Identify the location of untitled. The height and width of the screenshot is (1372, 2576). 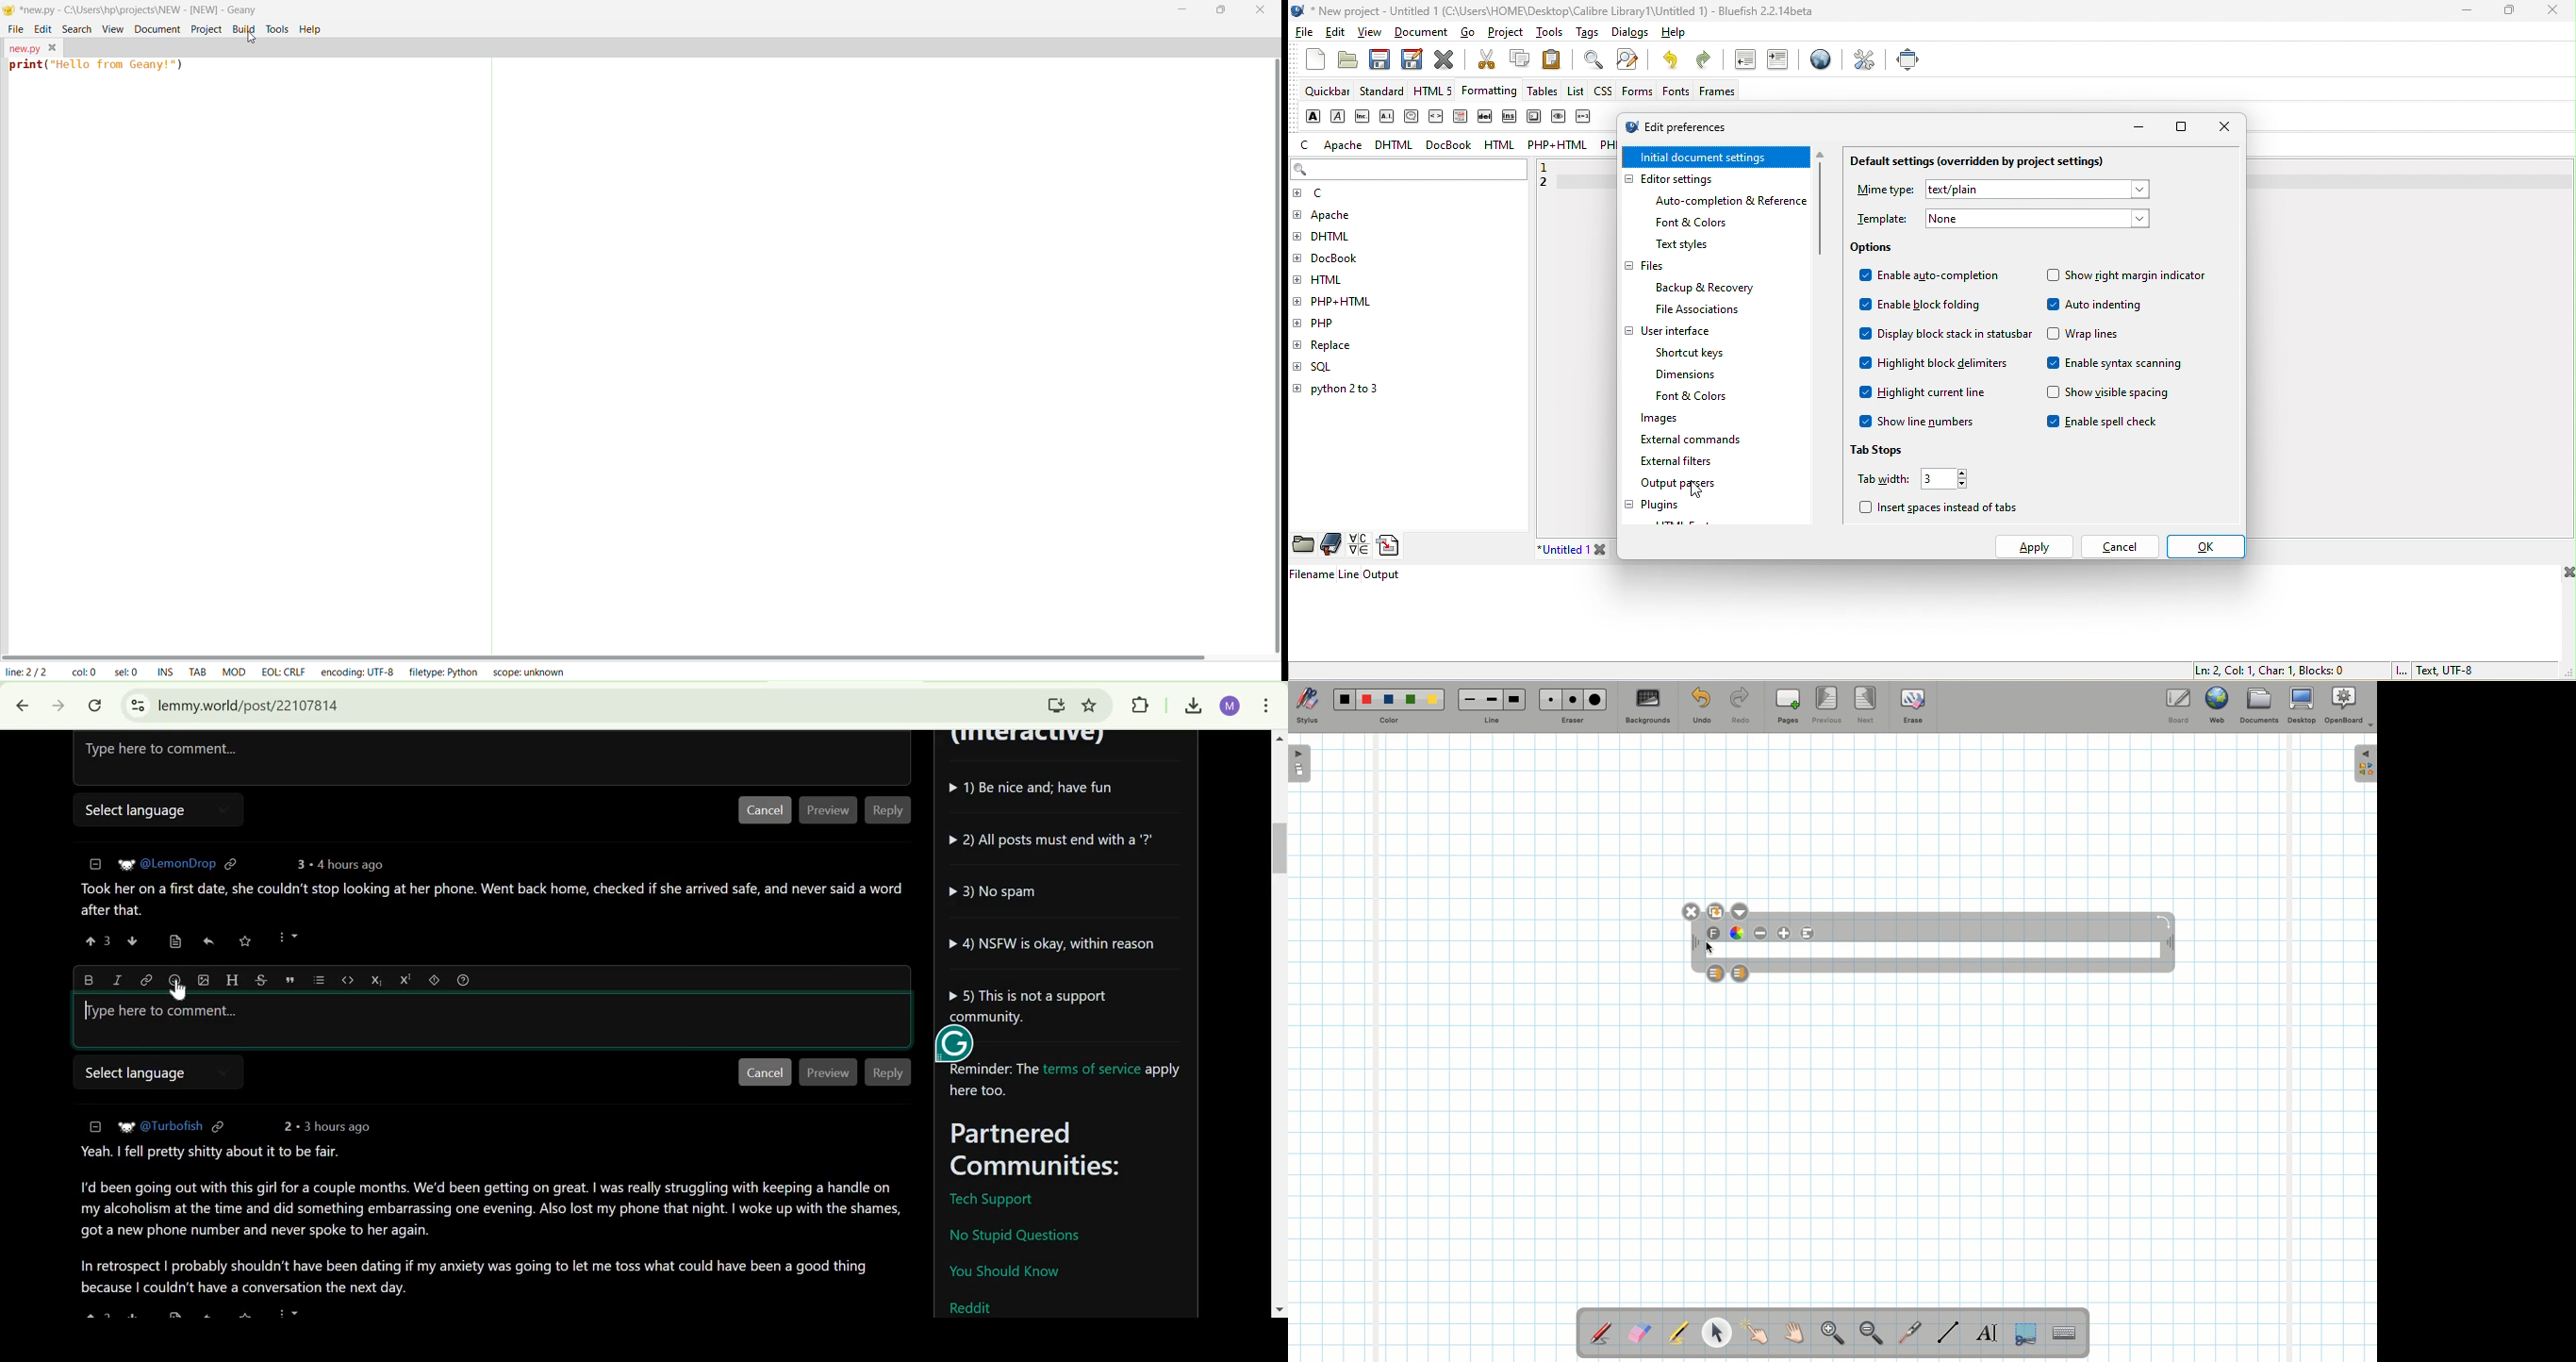
(1587, 549).